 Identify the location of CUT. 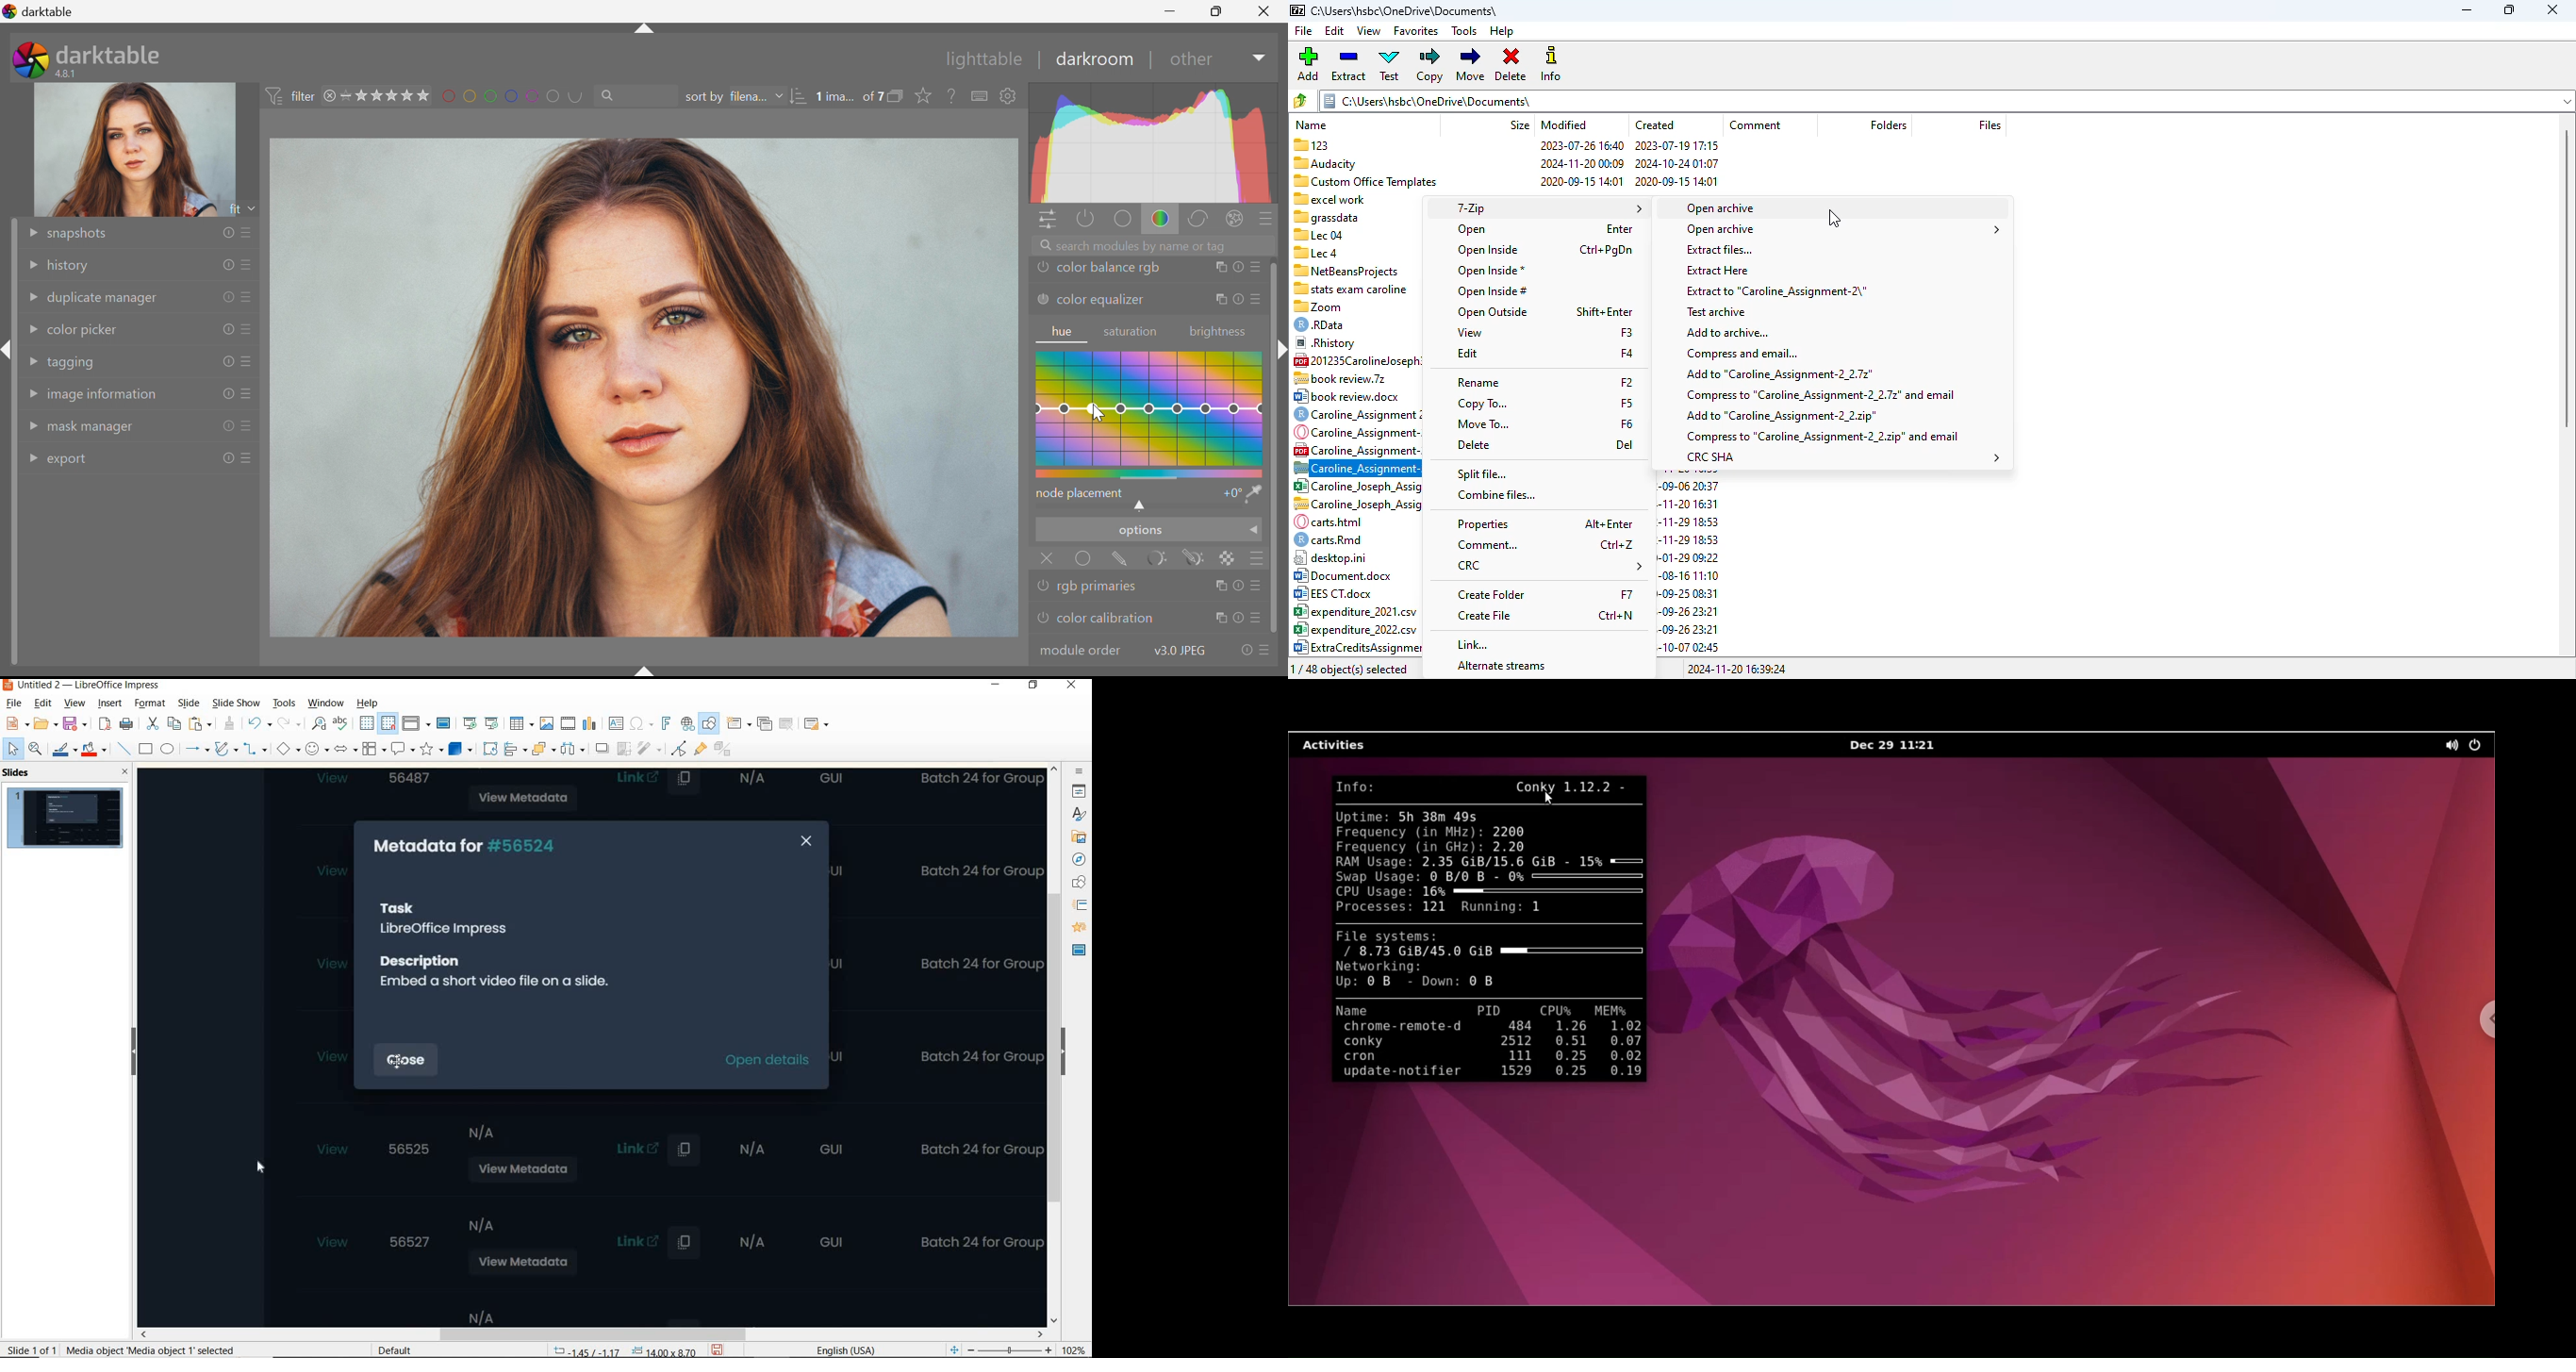
(152, 724).